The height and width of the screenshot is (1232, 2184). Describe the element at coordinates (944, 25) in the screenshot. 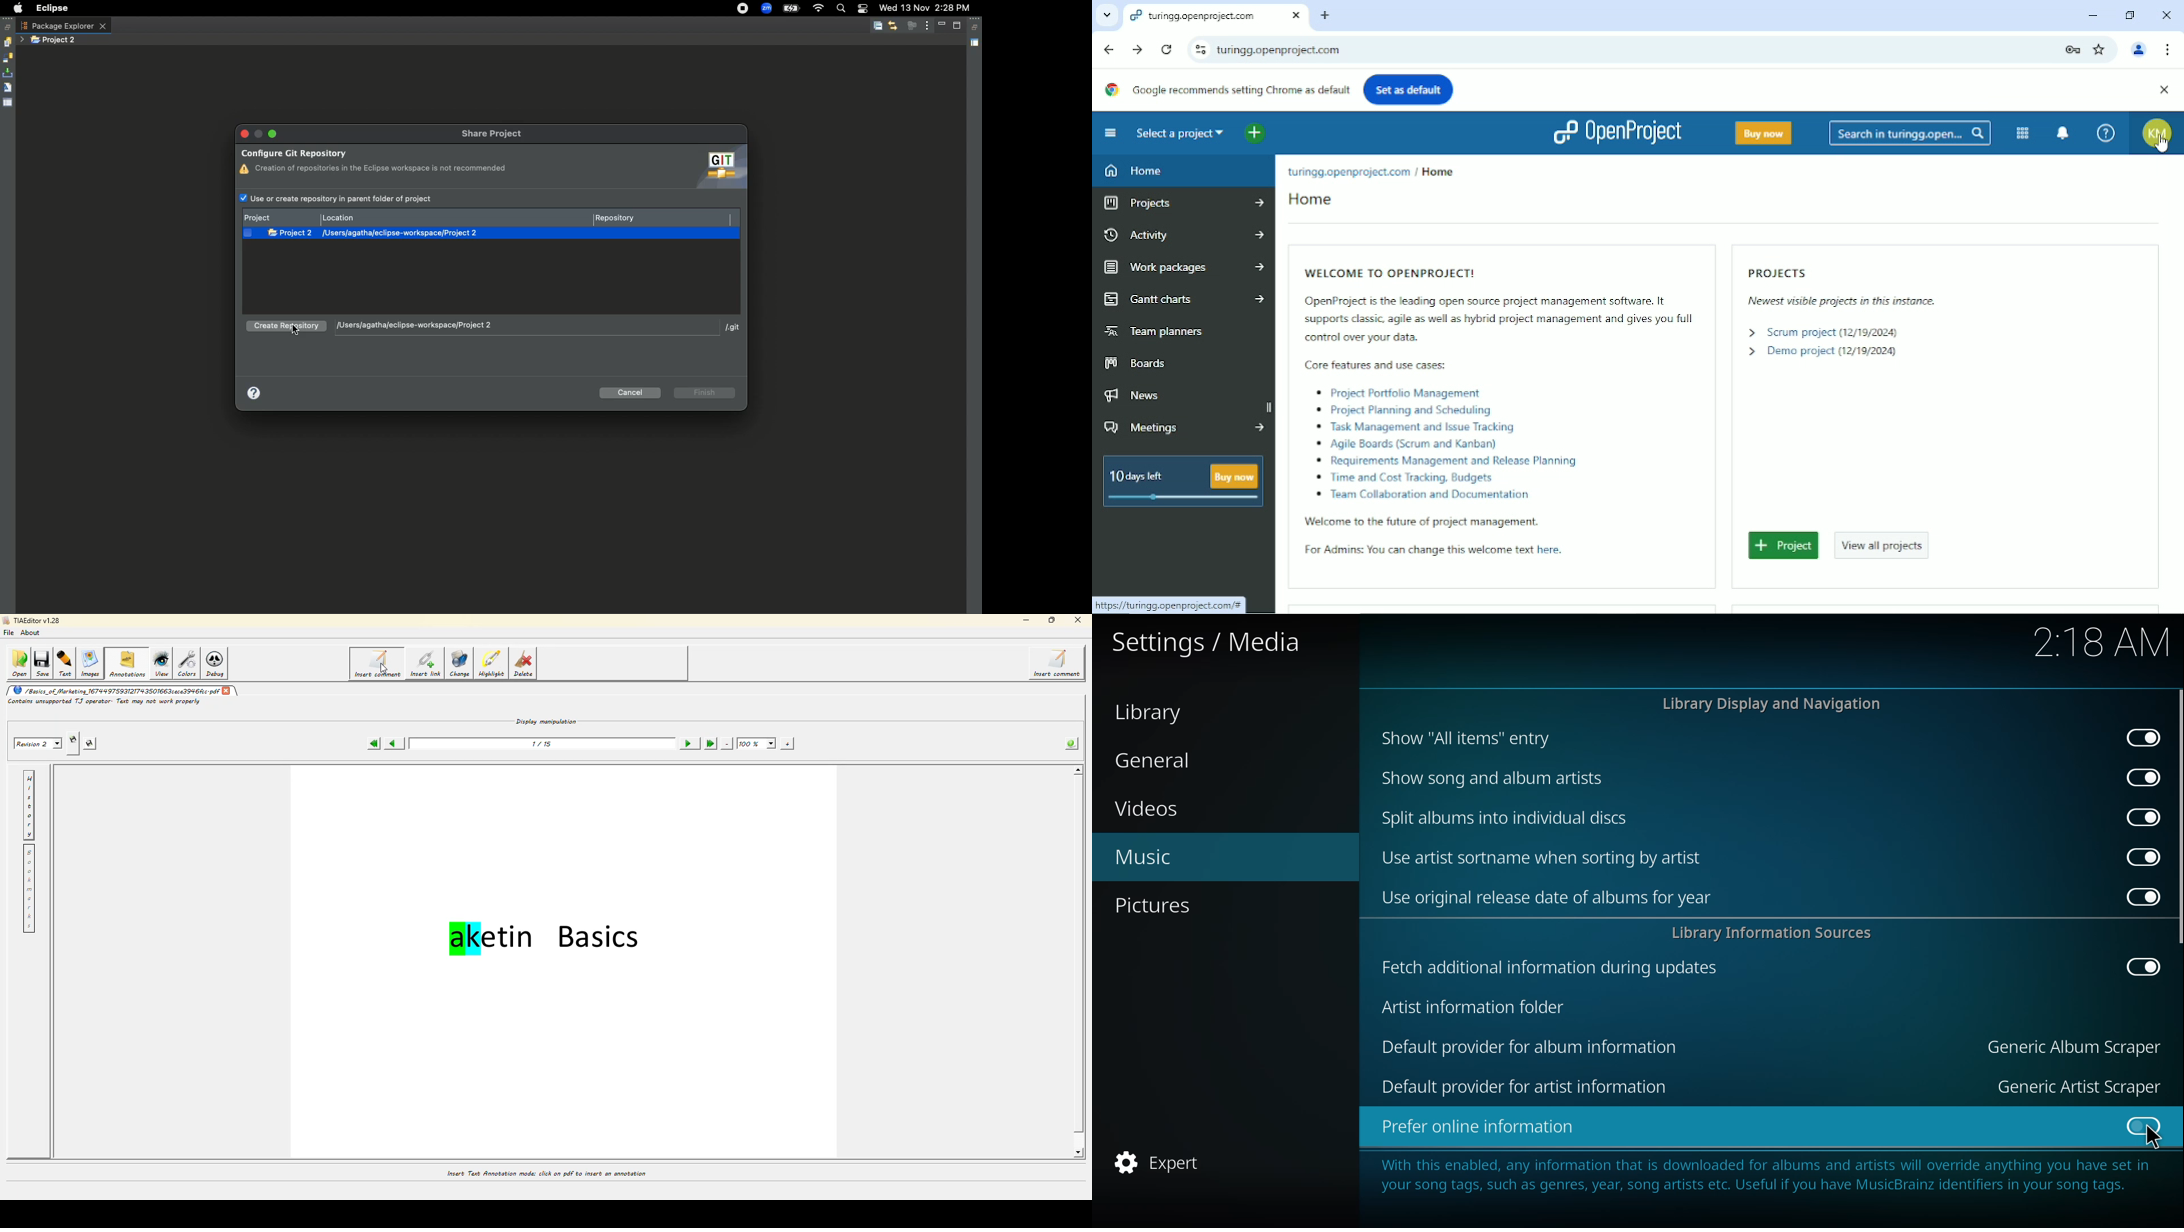

I see `Minimize` at that location.